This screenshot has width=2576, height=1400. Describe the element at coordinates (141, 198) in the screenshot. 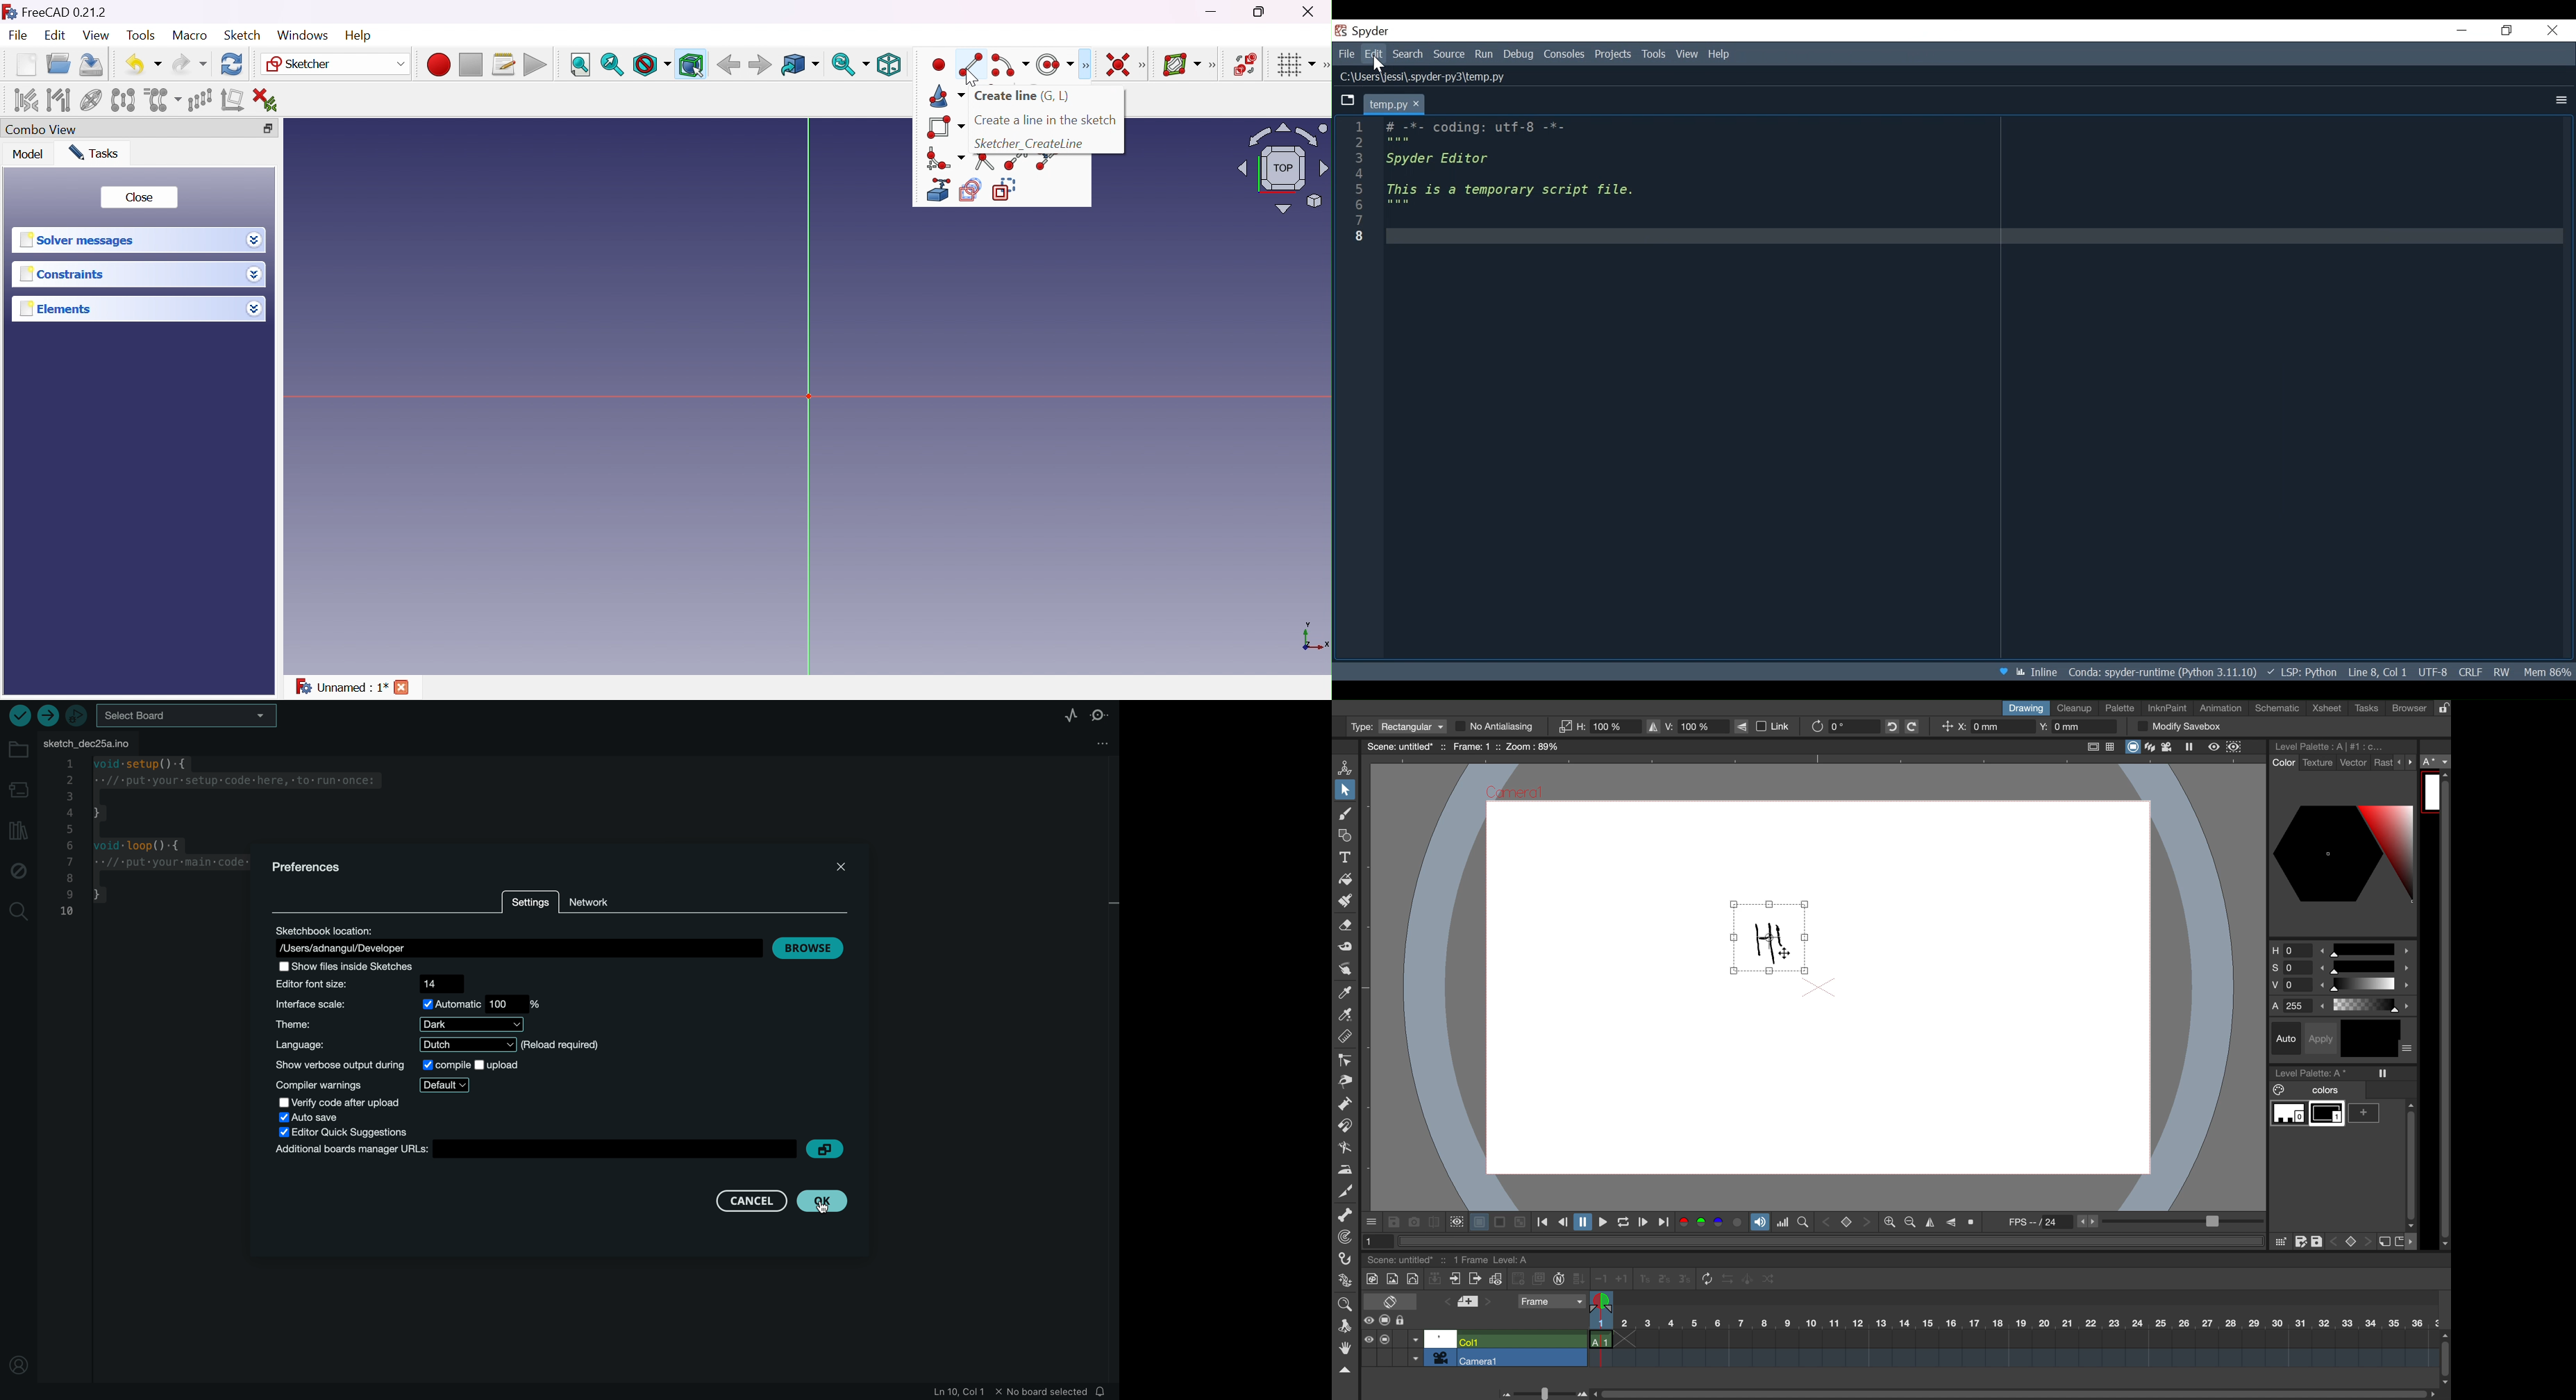

I see `Close` at that location.